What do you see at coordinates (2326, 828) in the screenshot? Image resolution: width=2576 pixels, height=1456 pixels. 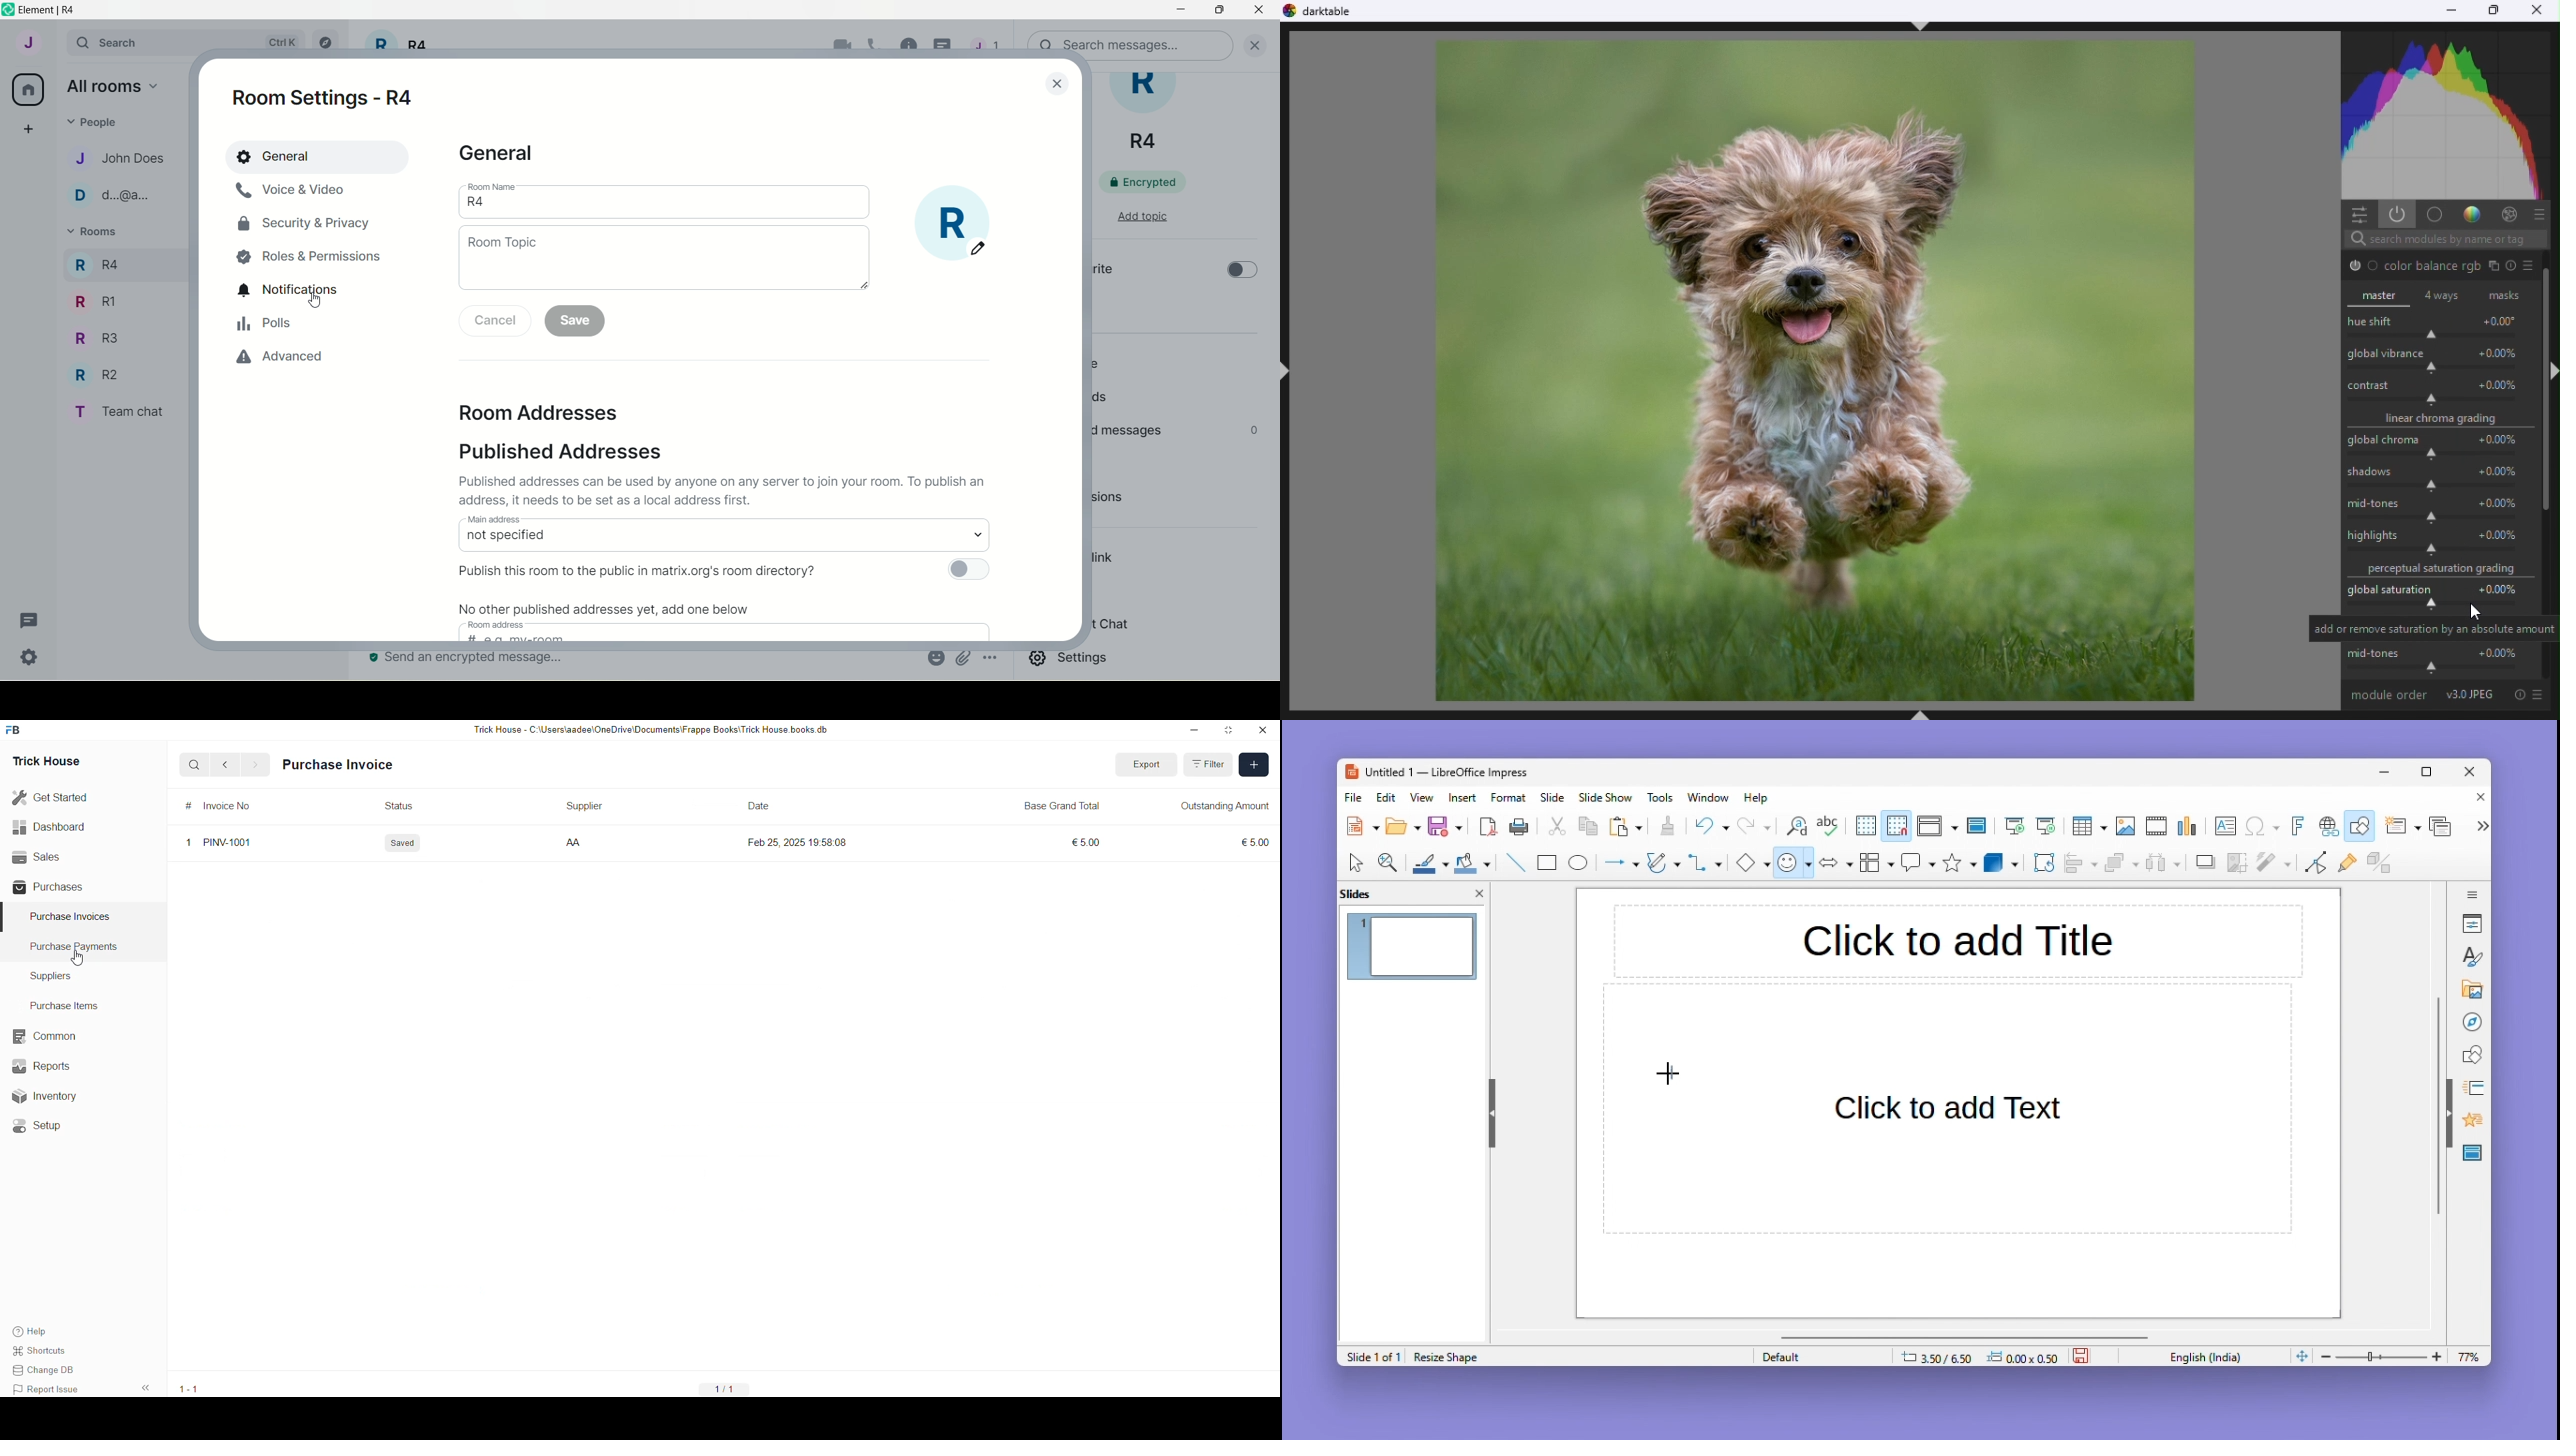 I see `Hyperlink` at bounding box center [2326, 828].